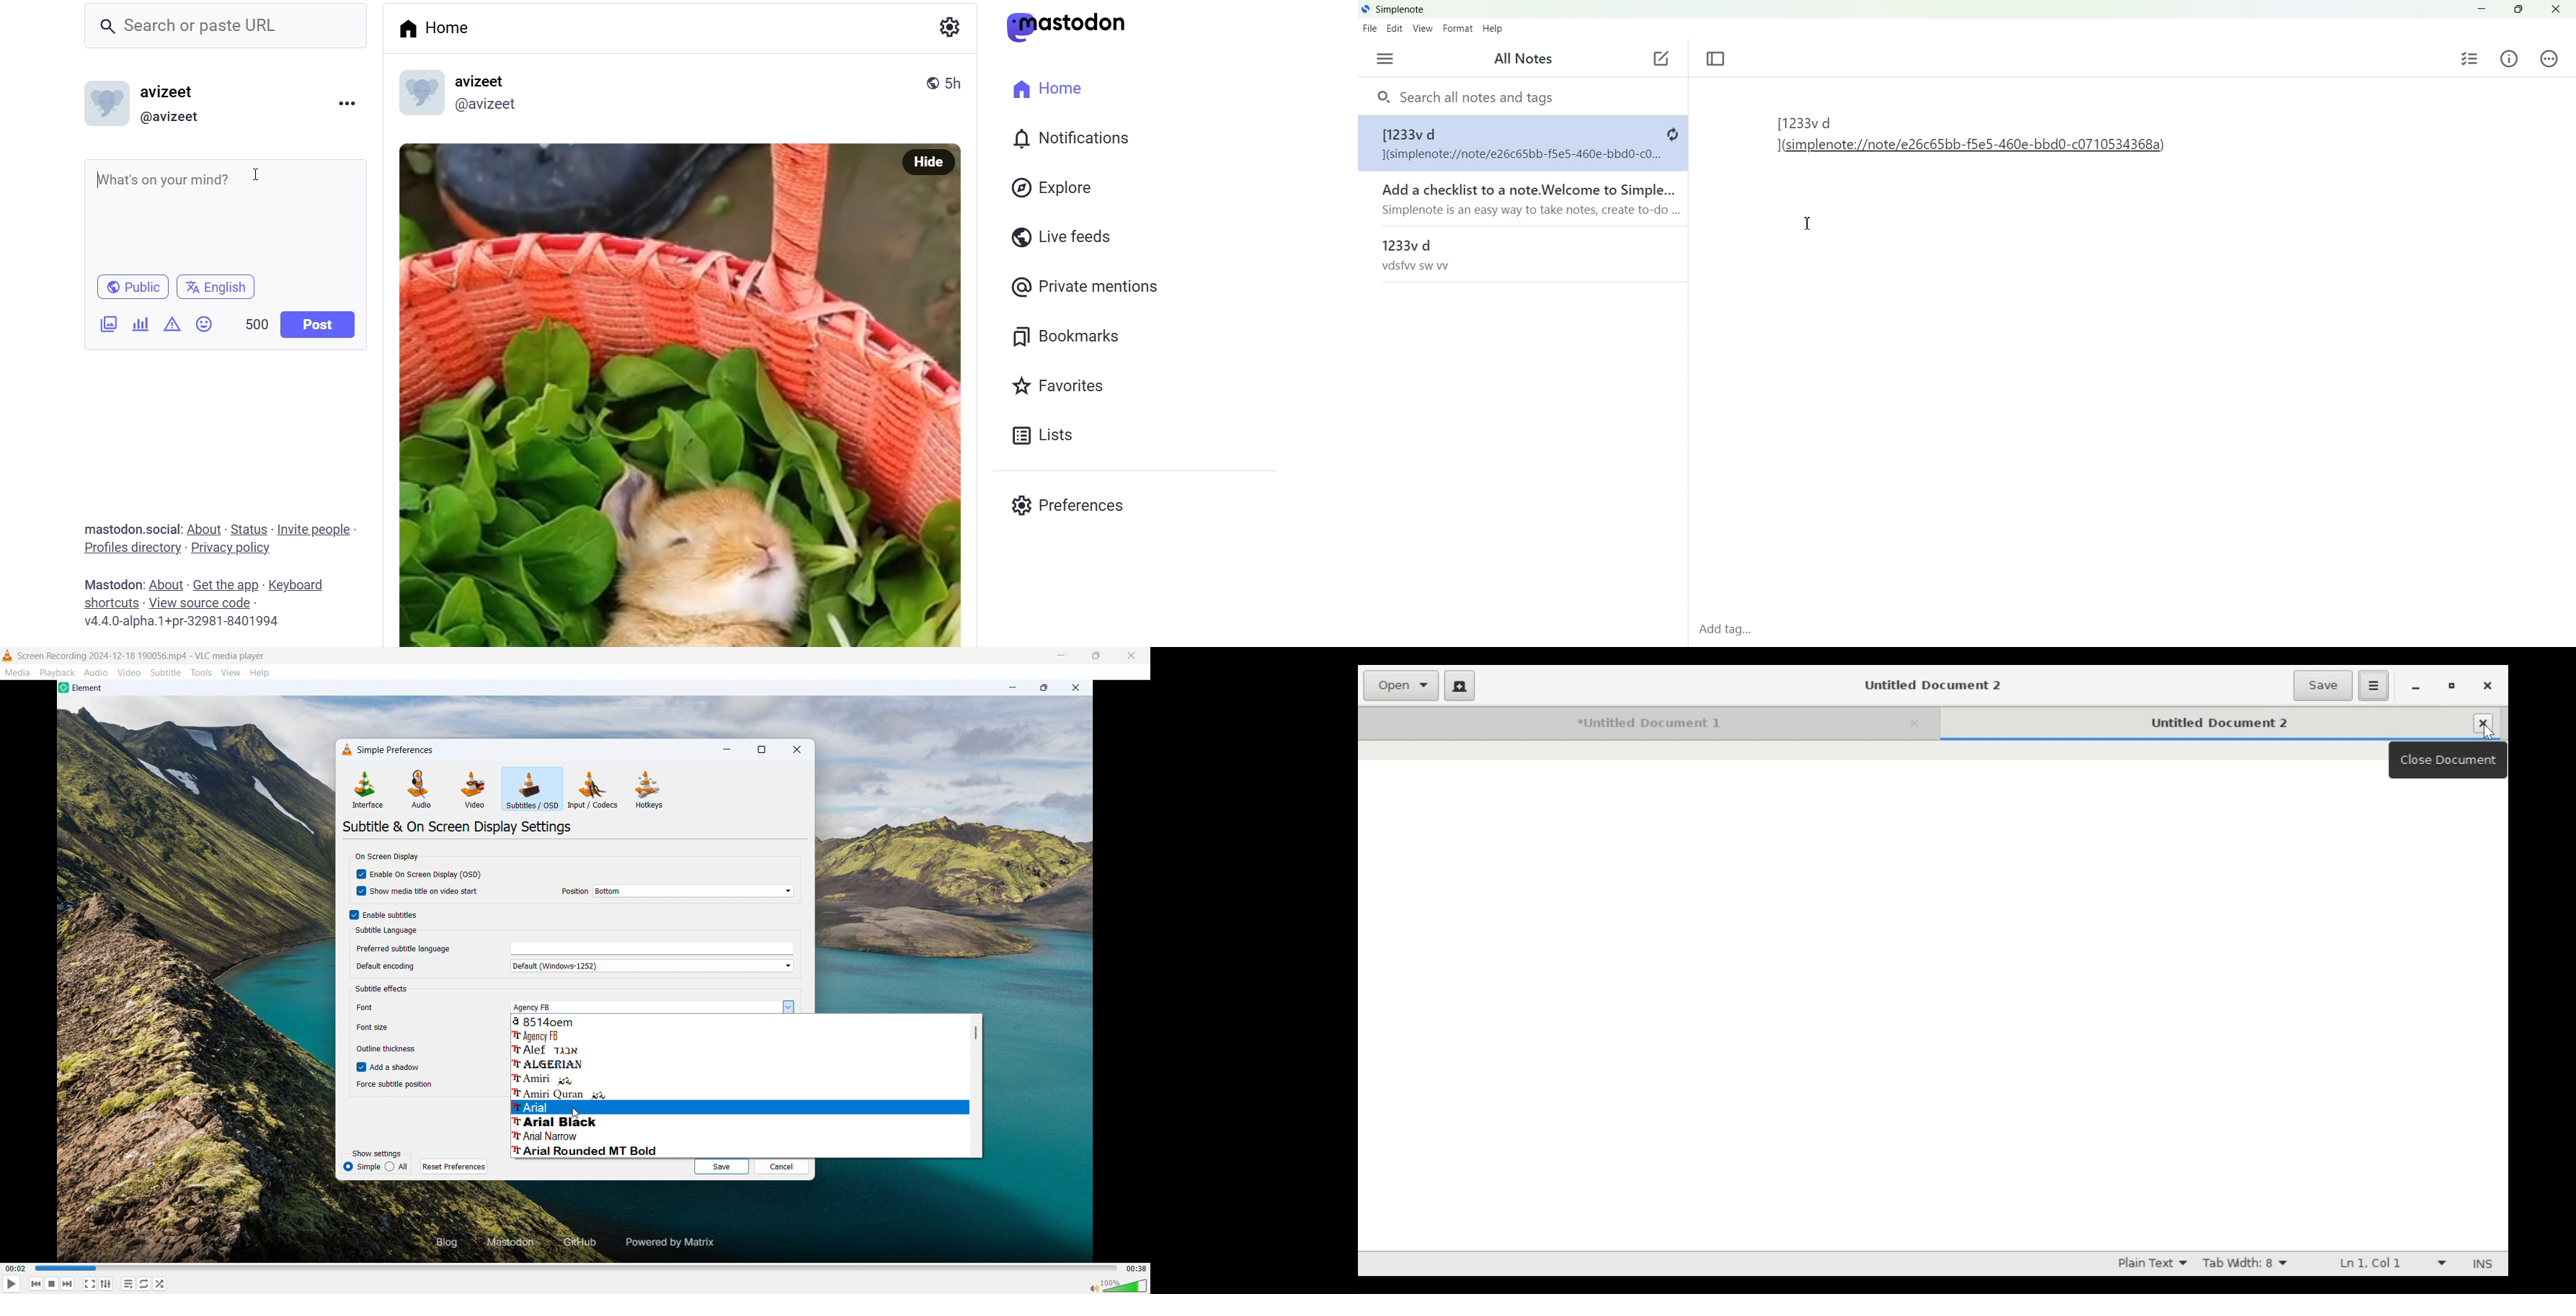  What do you see at coordinates (650, 965) in the screenshot?
I see `set default encoding` at bounding box center [650, 965].